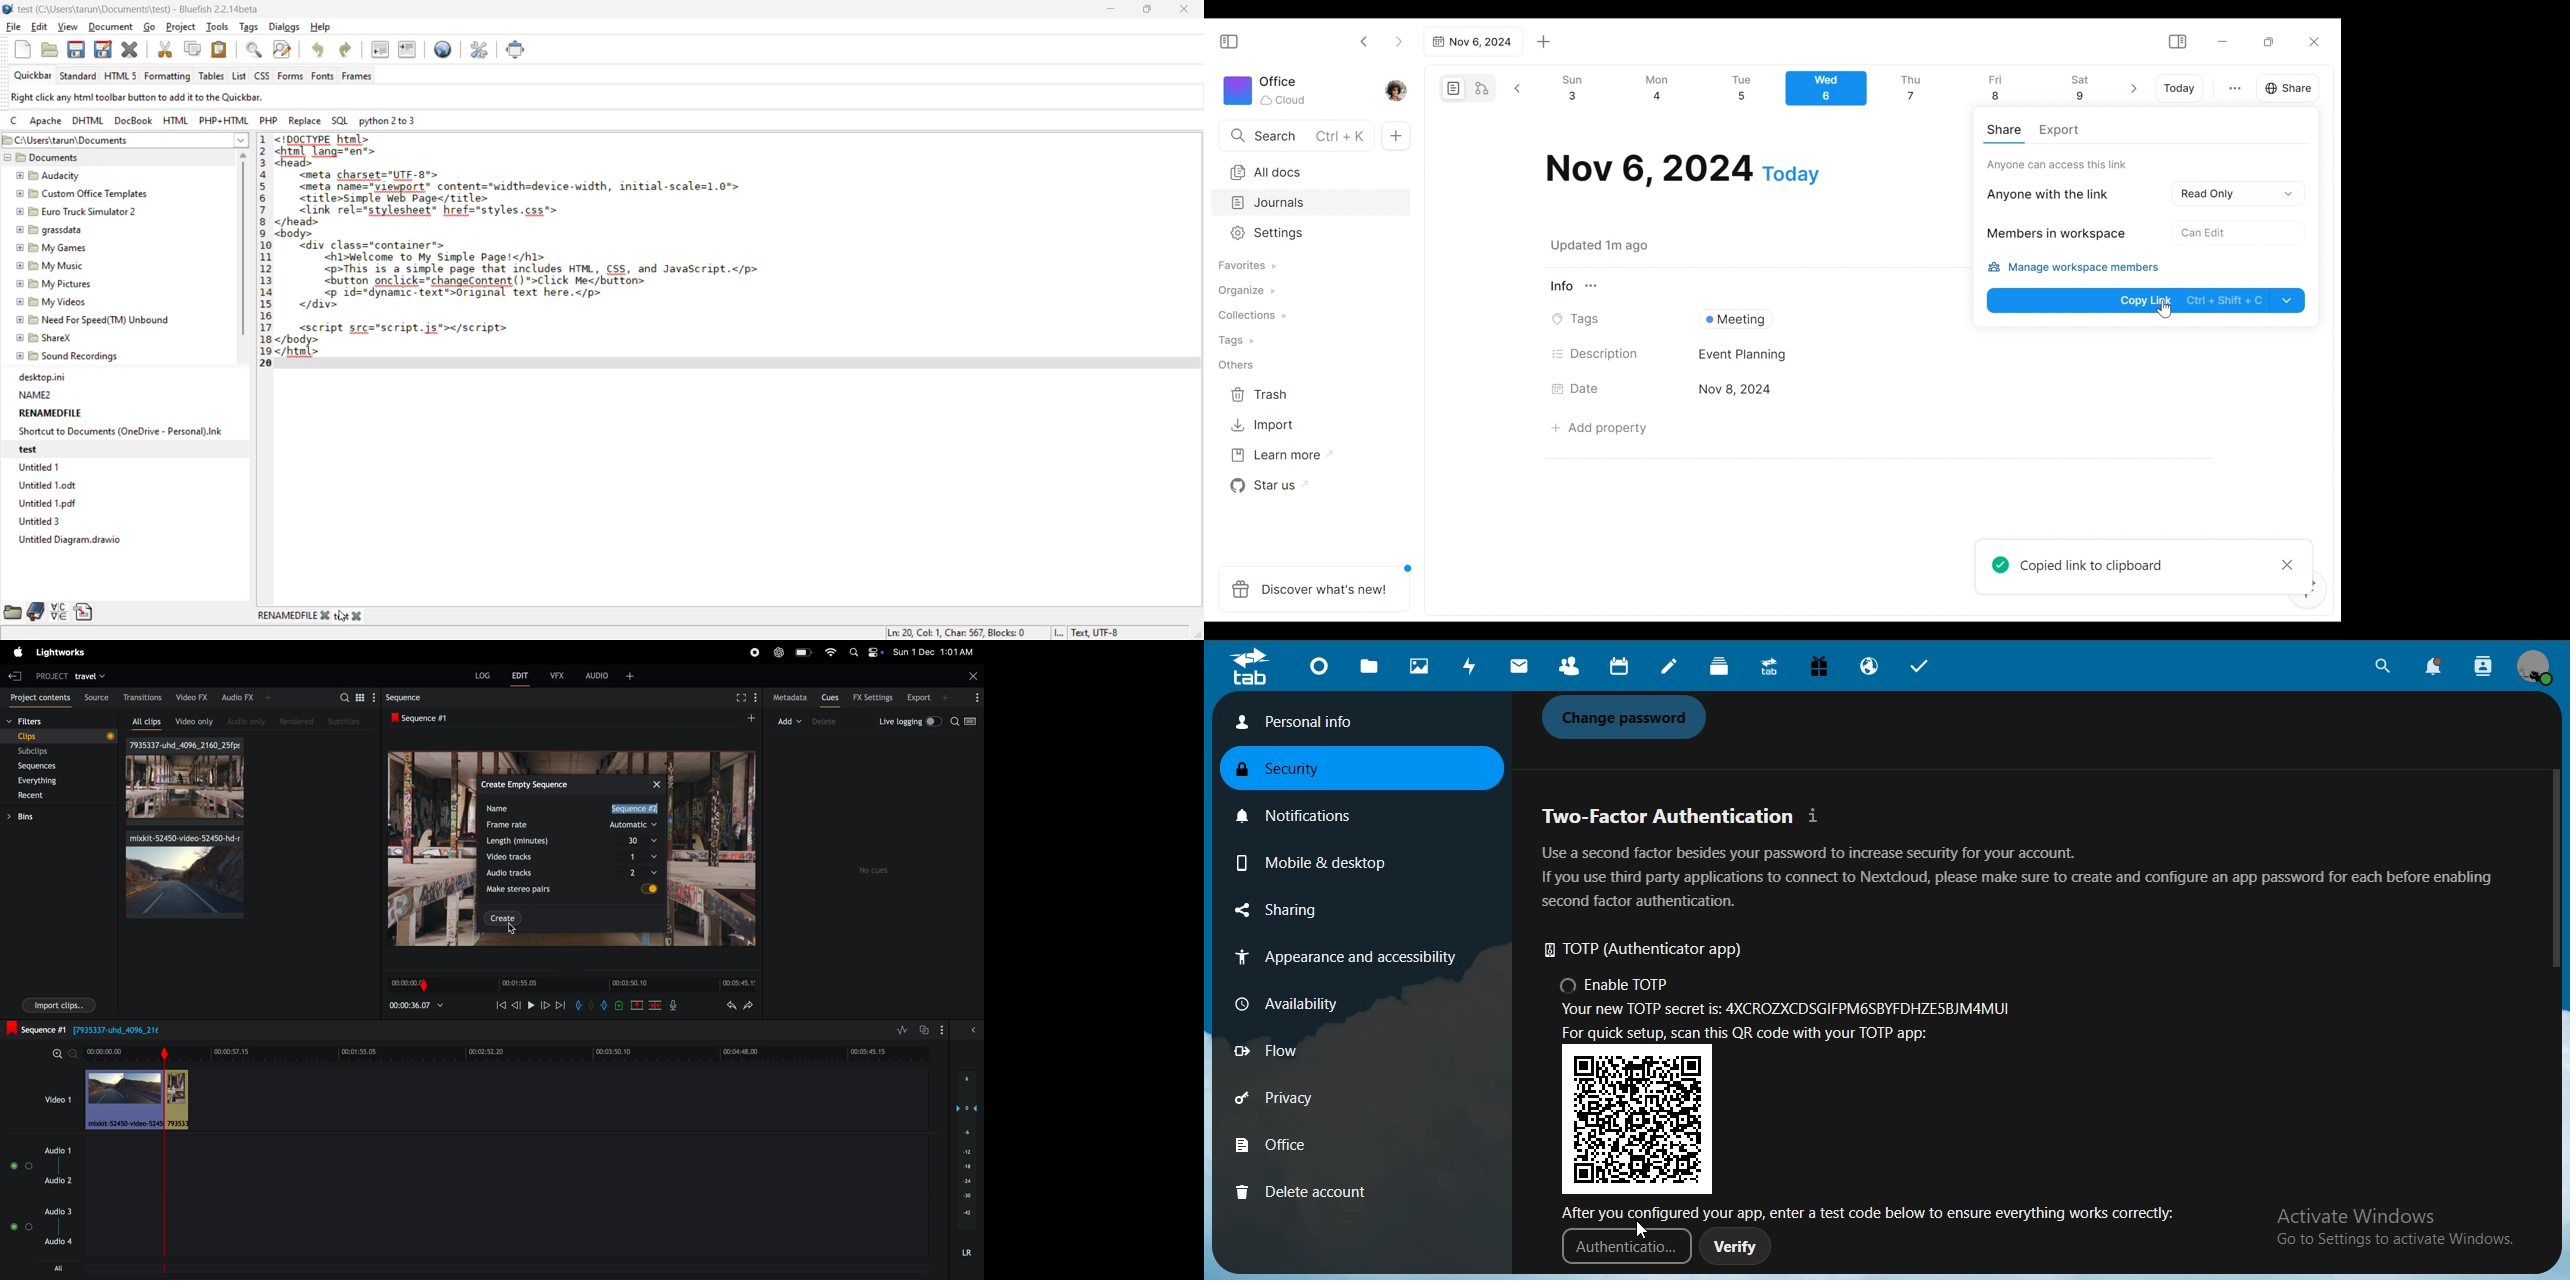 This screenshot has height=1288, width=2576. I want to click on calendar, so click(1617, 667).